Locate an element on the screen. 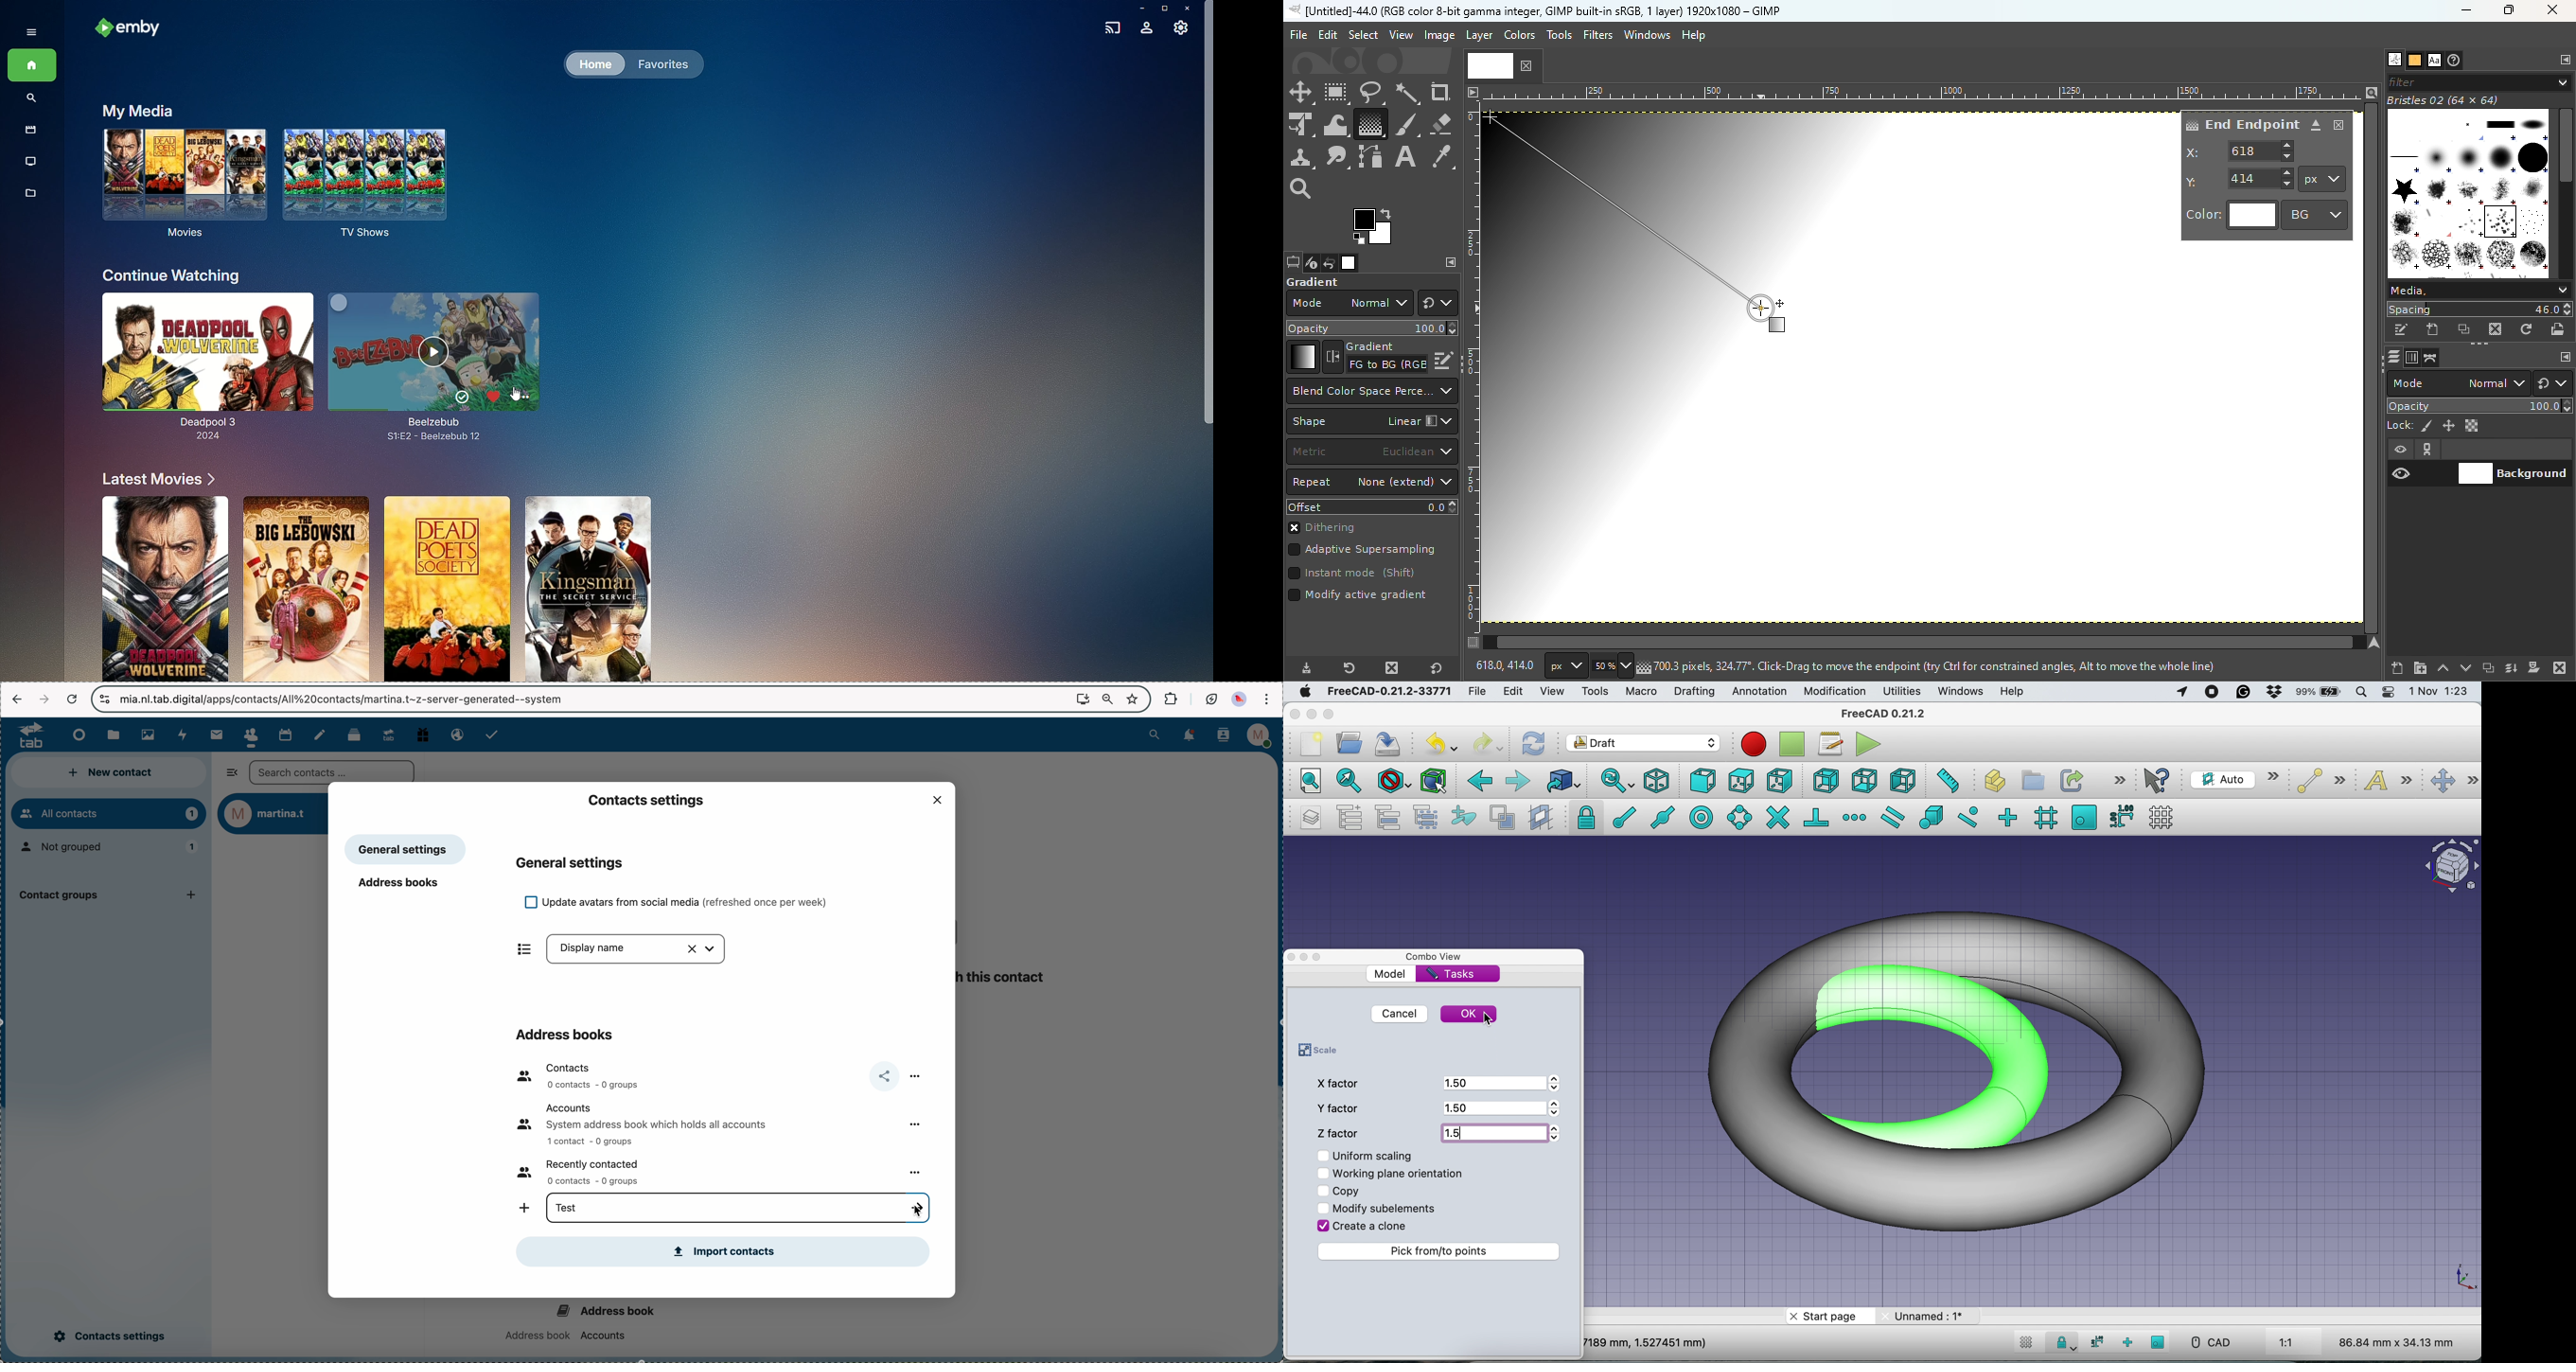  1.5 is located at coordinates (1492, 1082).